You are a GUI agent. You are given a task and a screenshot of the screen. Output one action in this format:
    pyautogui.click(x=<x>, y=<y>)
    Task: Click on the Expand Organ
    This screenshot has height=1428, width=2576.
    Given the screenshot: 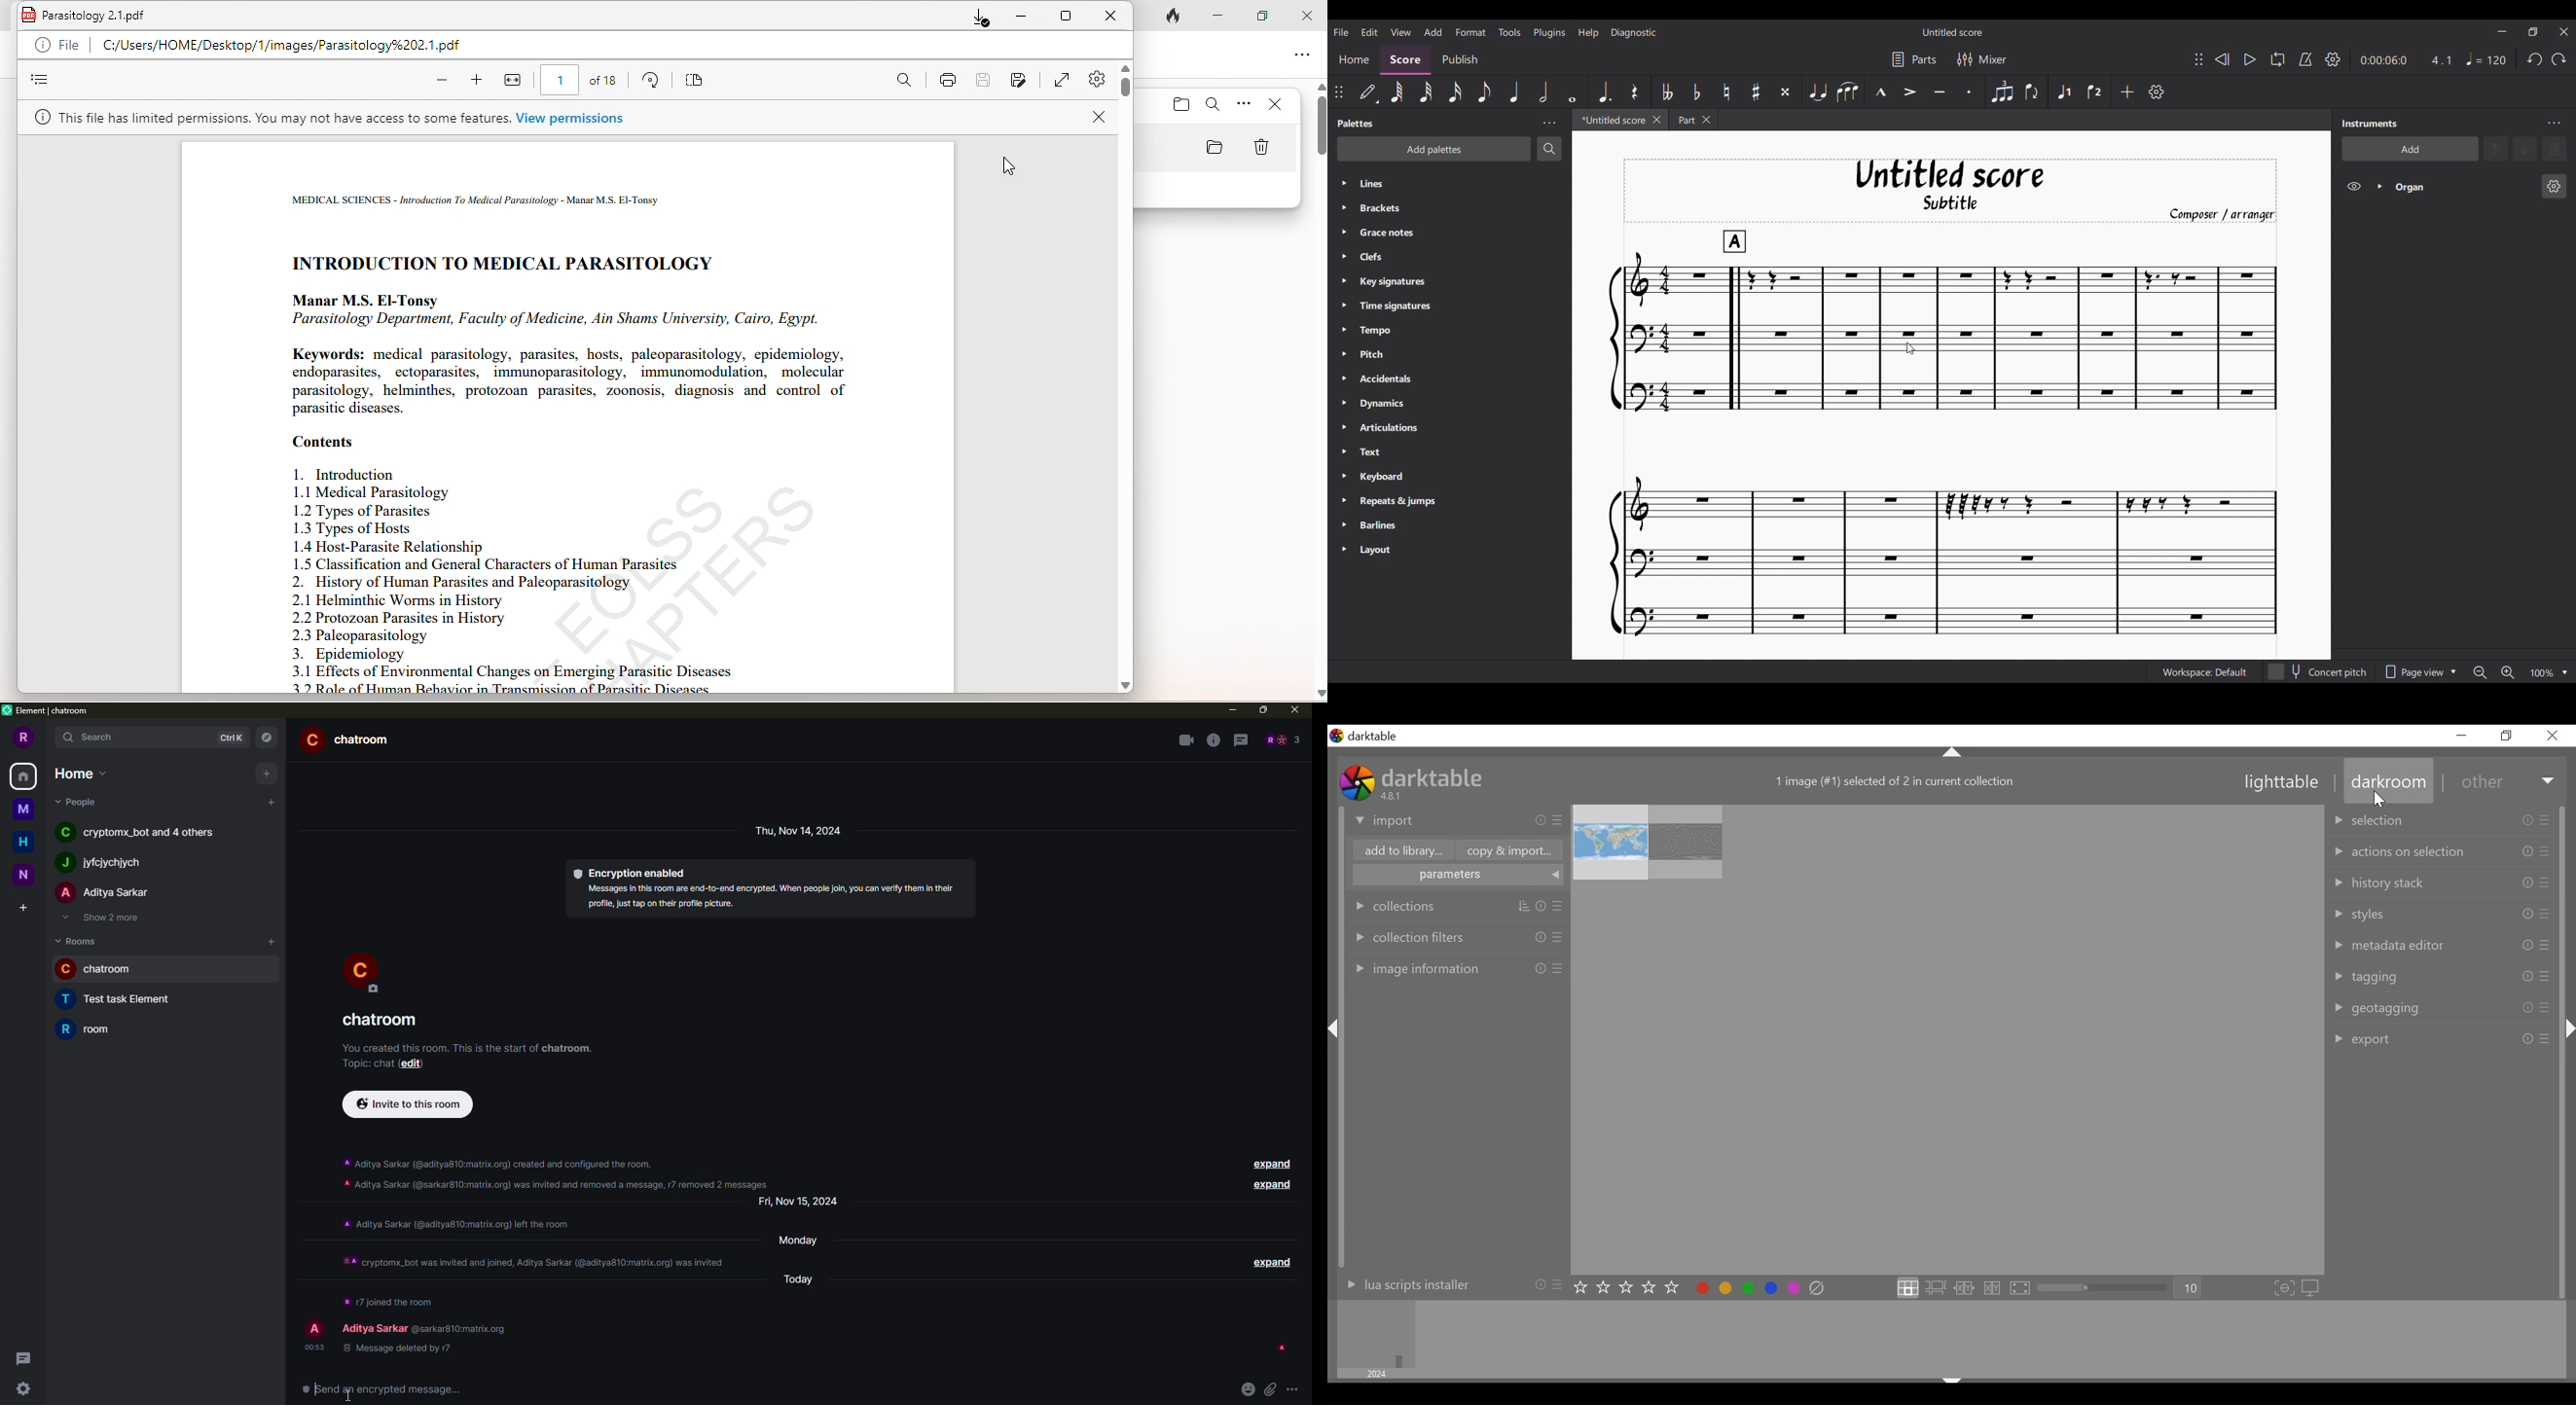 What is the action you would take?
    pyautogui.click(x=2380, y=186)
    